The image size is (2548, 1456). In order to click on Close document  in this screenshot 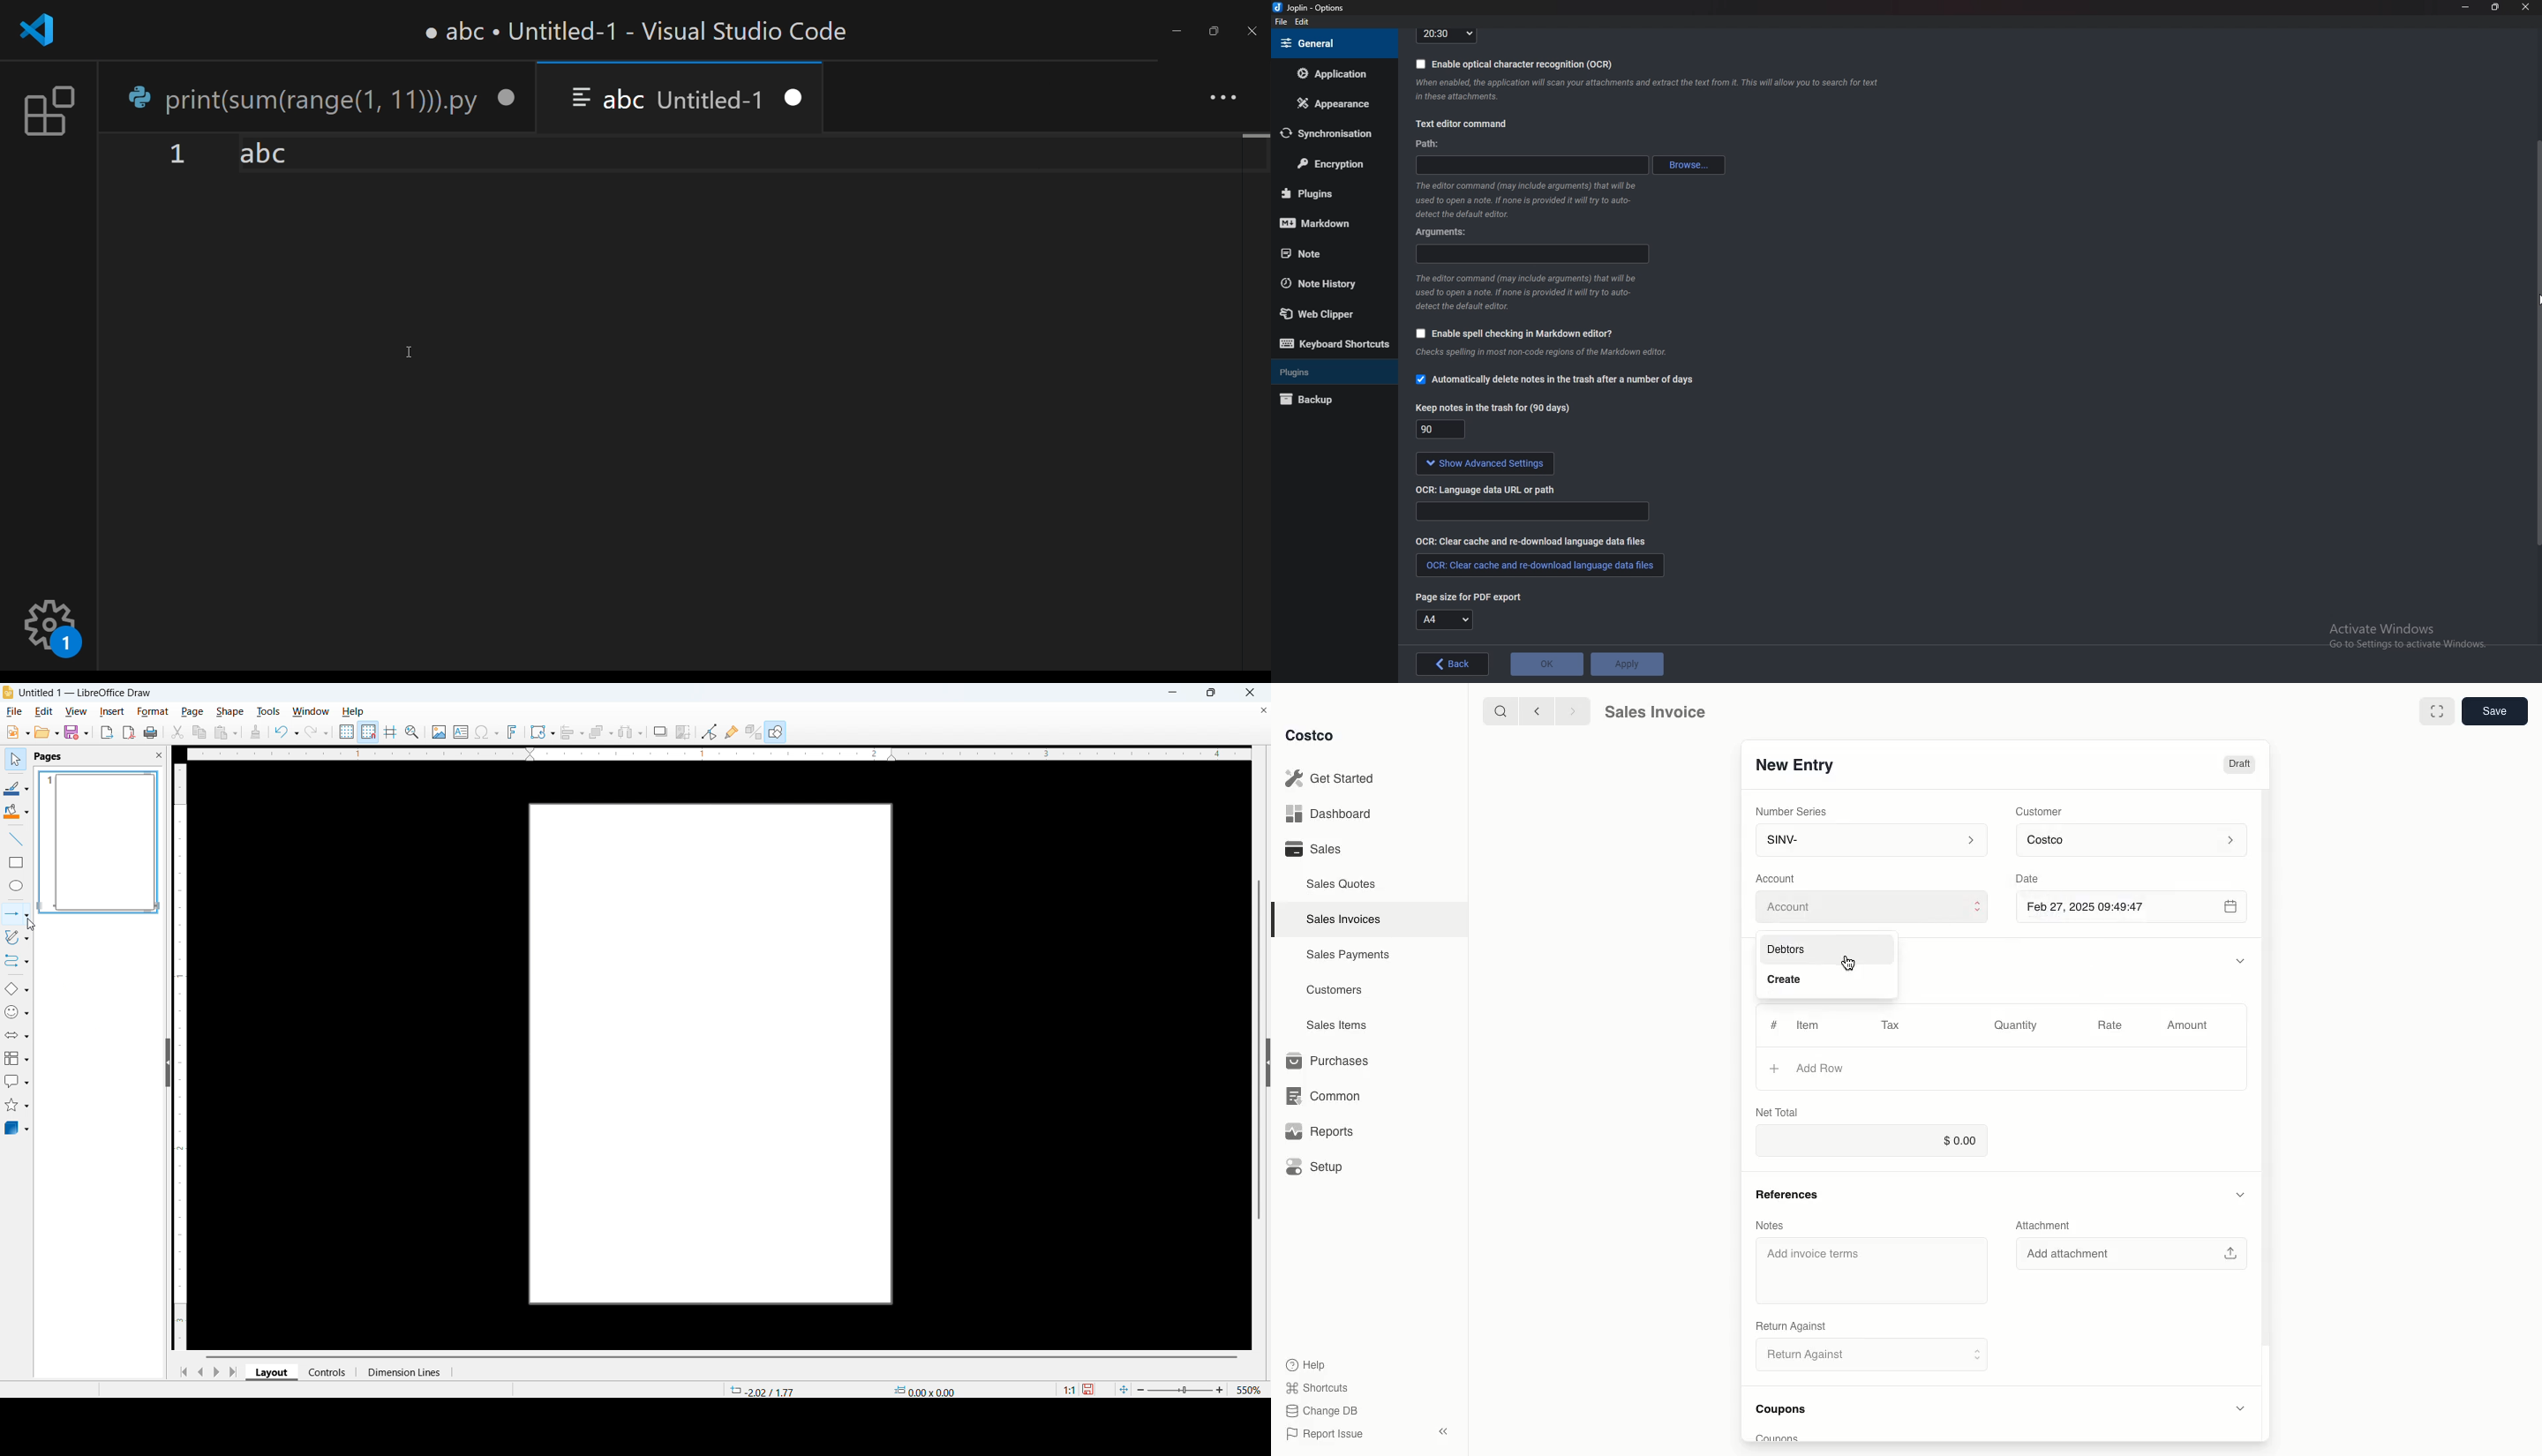, I will do `click(1262, 710)`.